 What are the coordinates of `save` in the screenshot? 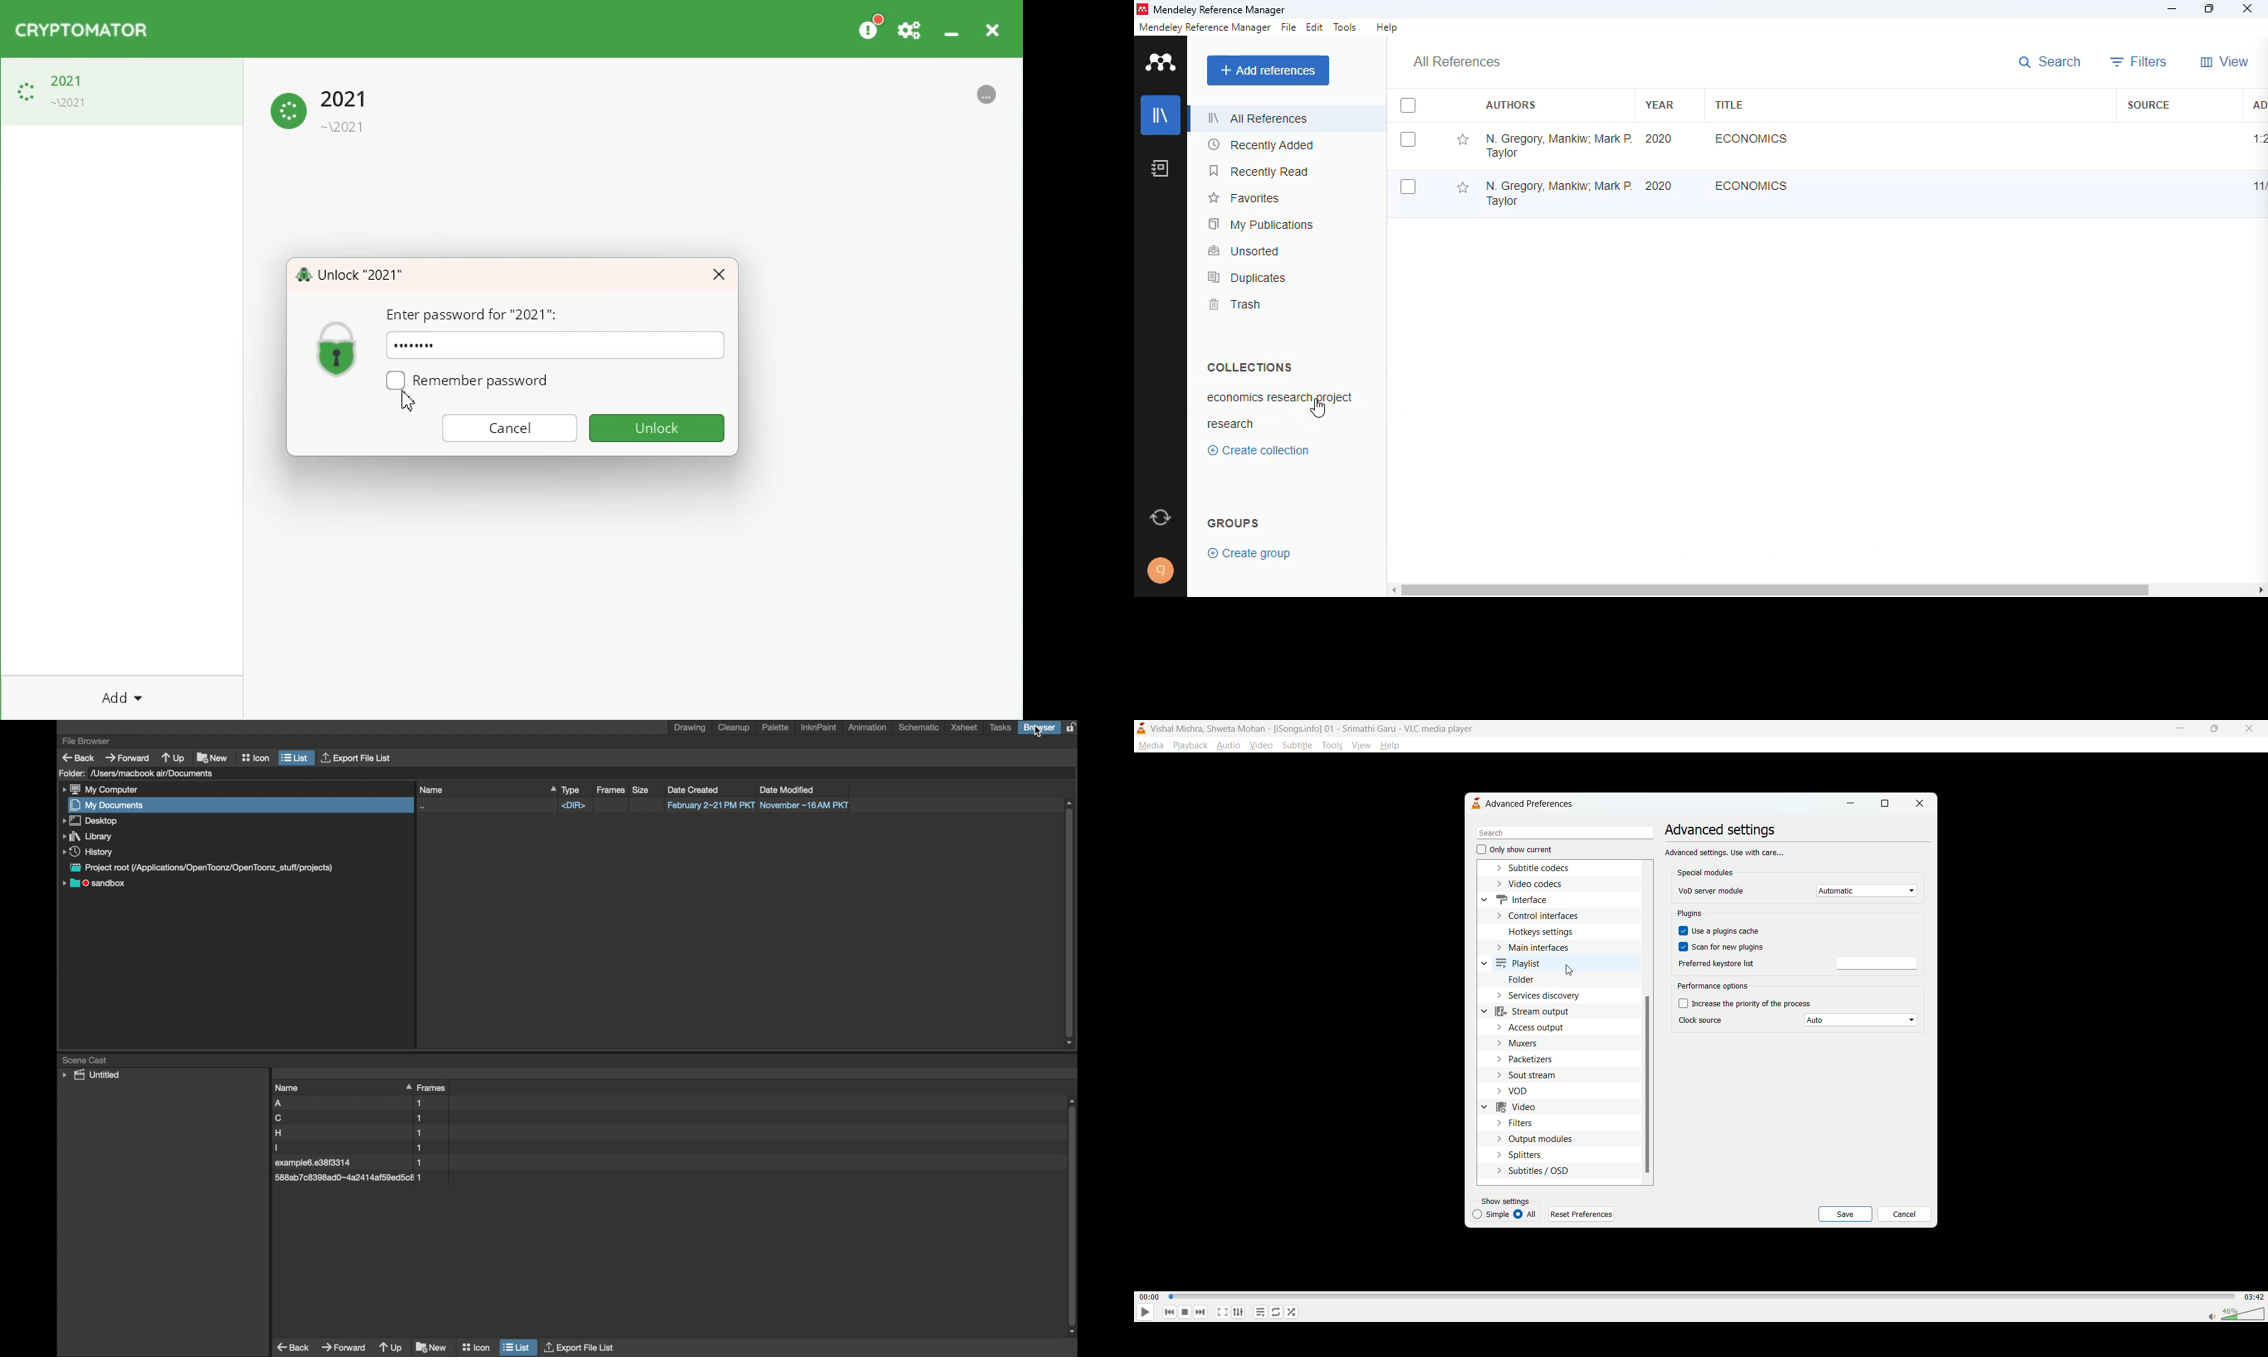 It's located at (1846, 1215).